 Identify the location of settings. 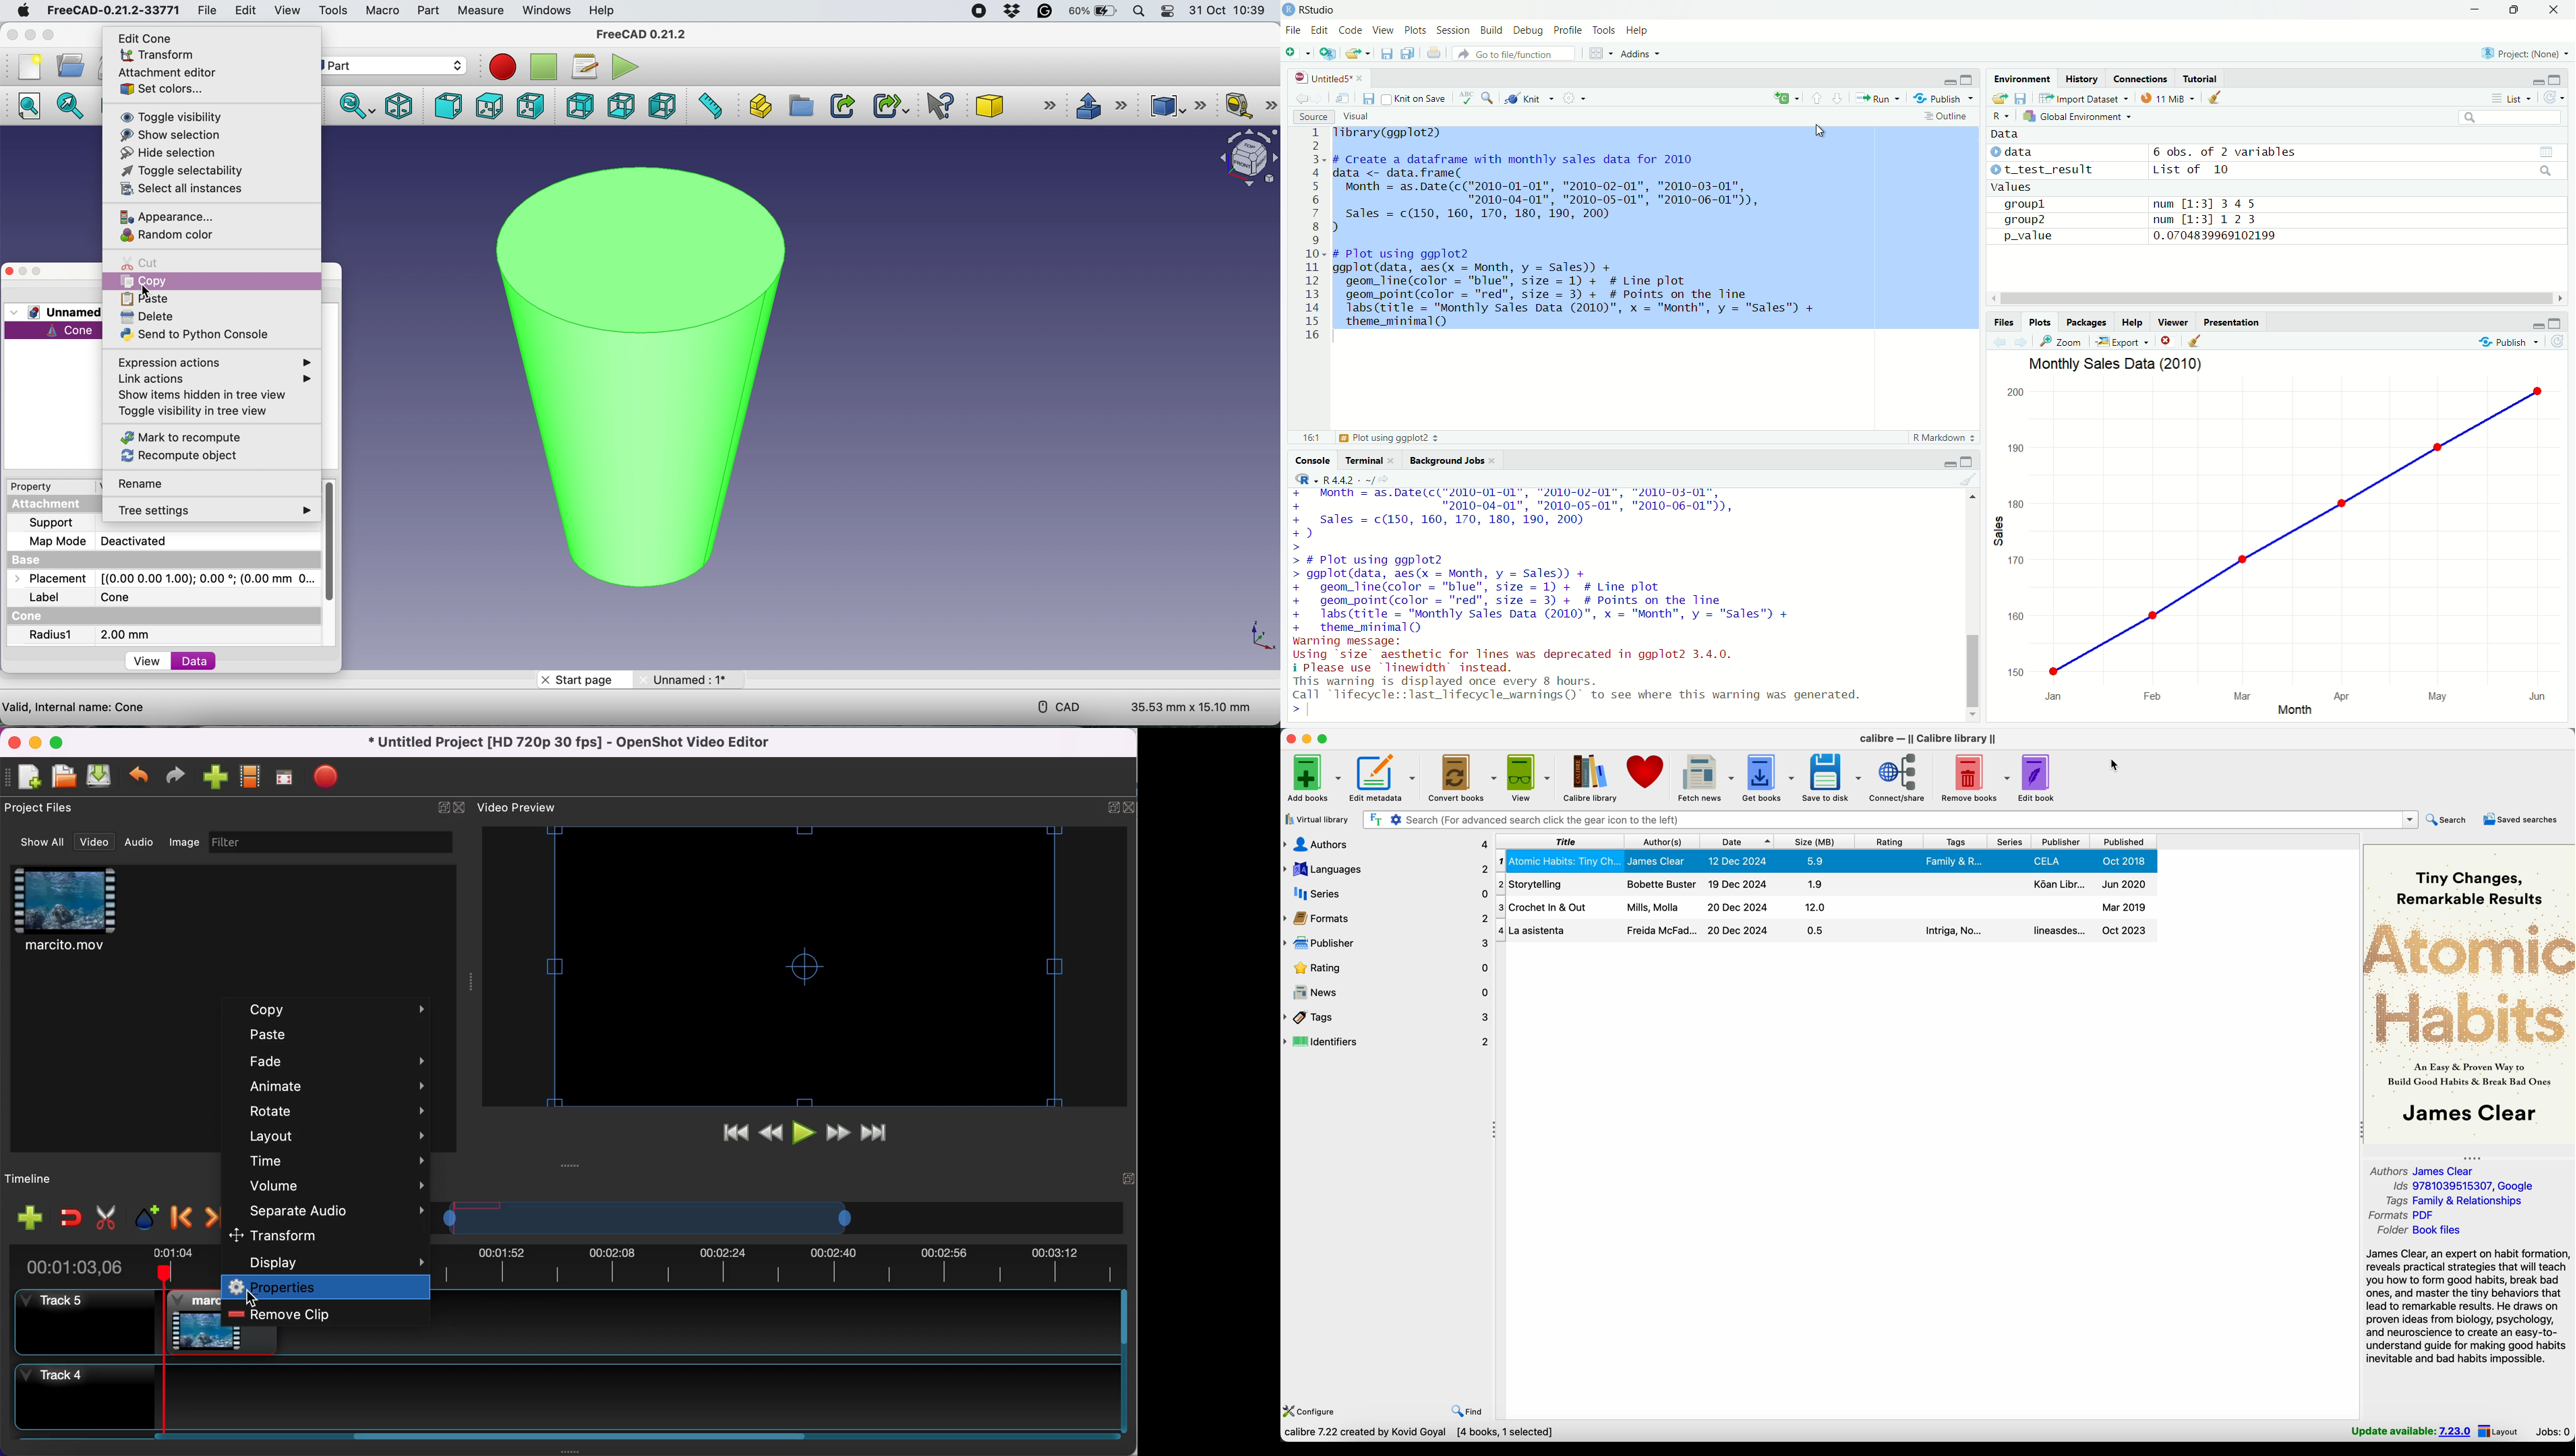
(1574, 99).